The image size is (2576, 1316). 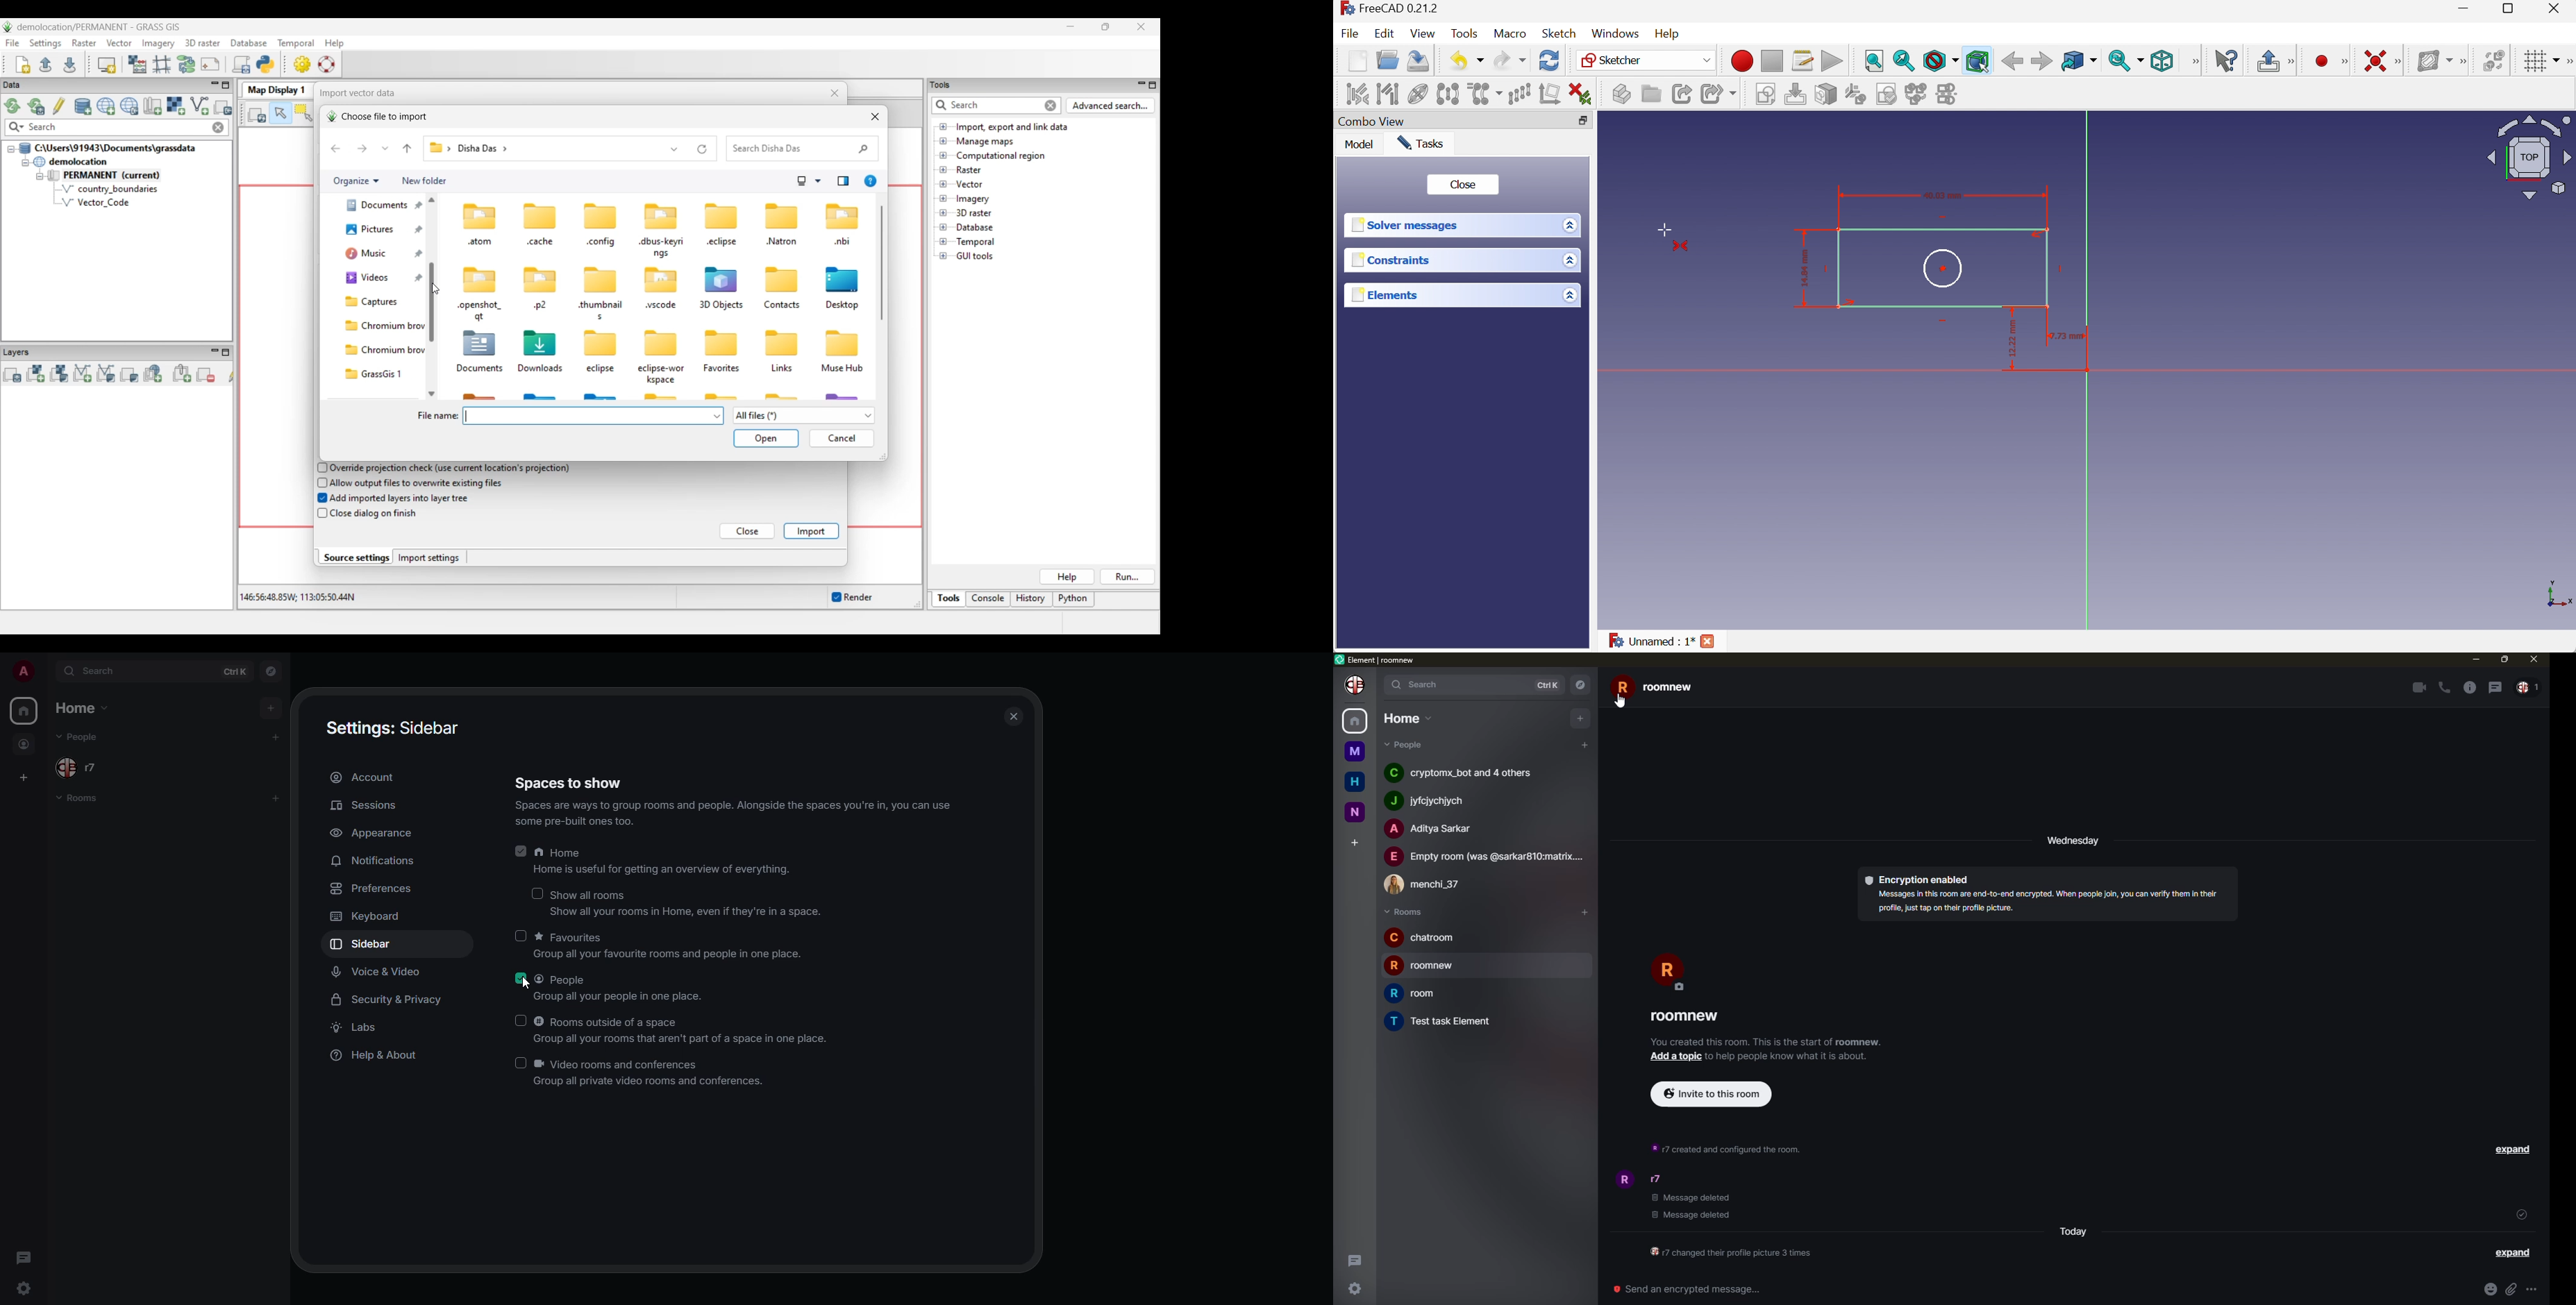 I want to click on Merge sketches, so click(x=1918, y=94).